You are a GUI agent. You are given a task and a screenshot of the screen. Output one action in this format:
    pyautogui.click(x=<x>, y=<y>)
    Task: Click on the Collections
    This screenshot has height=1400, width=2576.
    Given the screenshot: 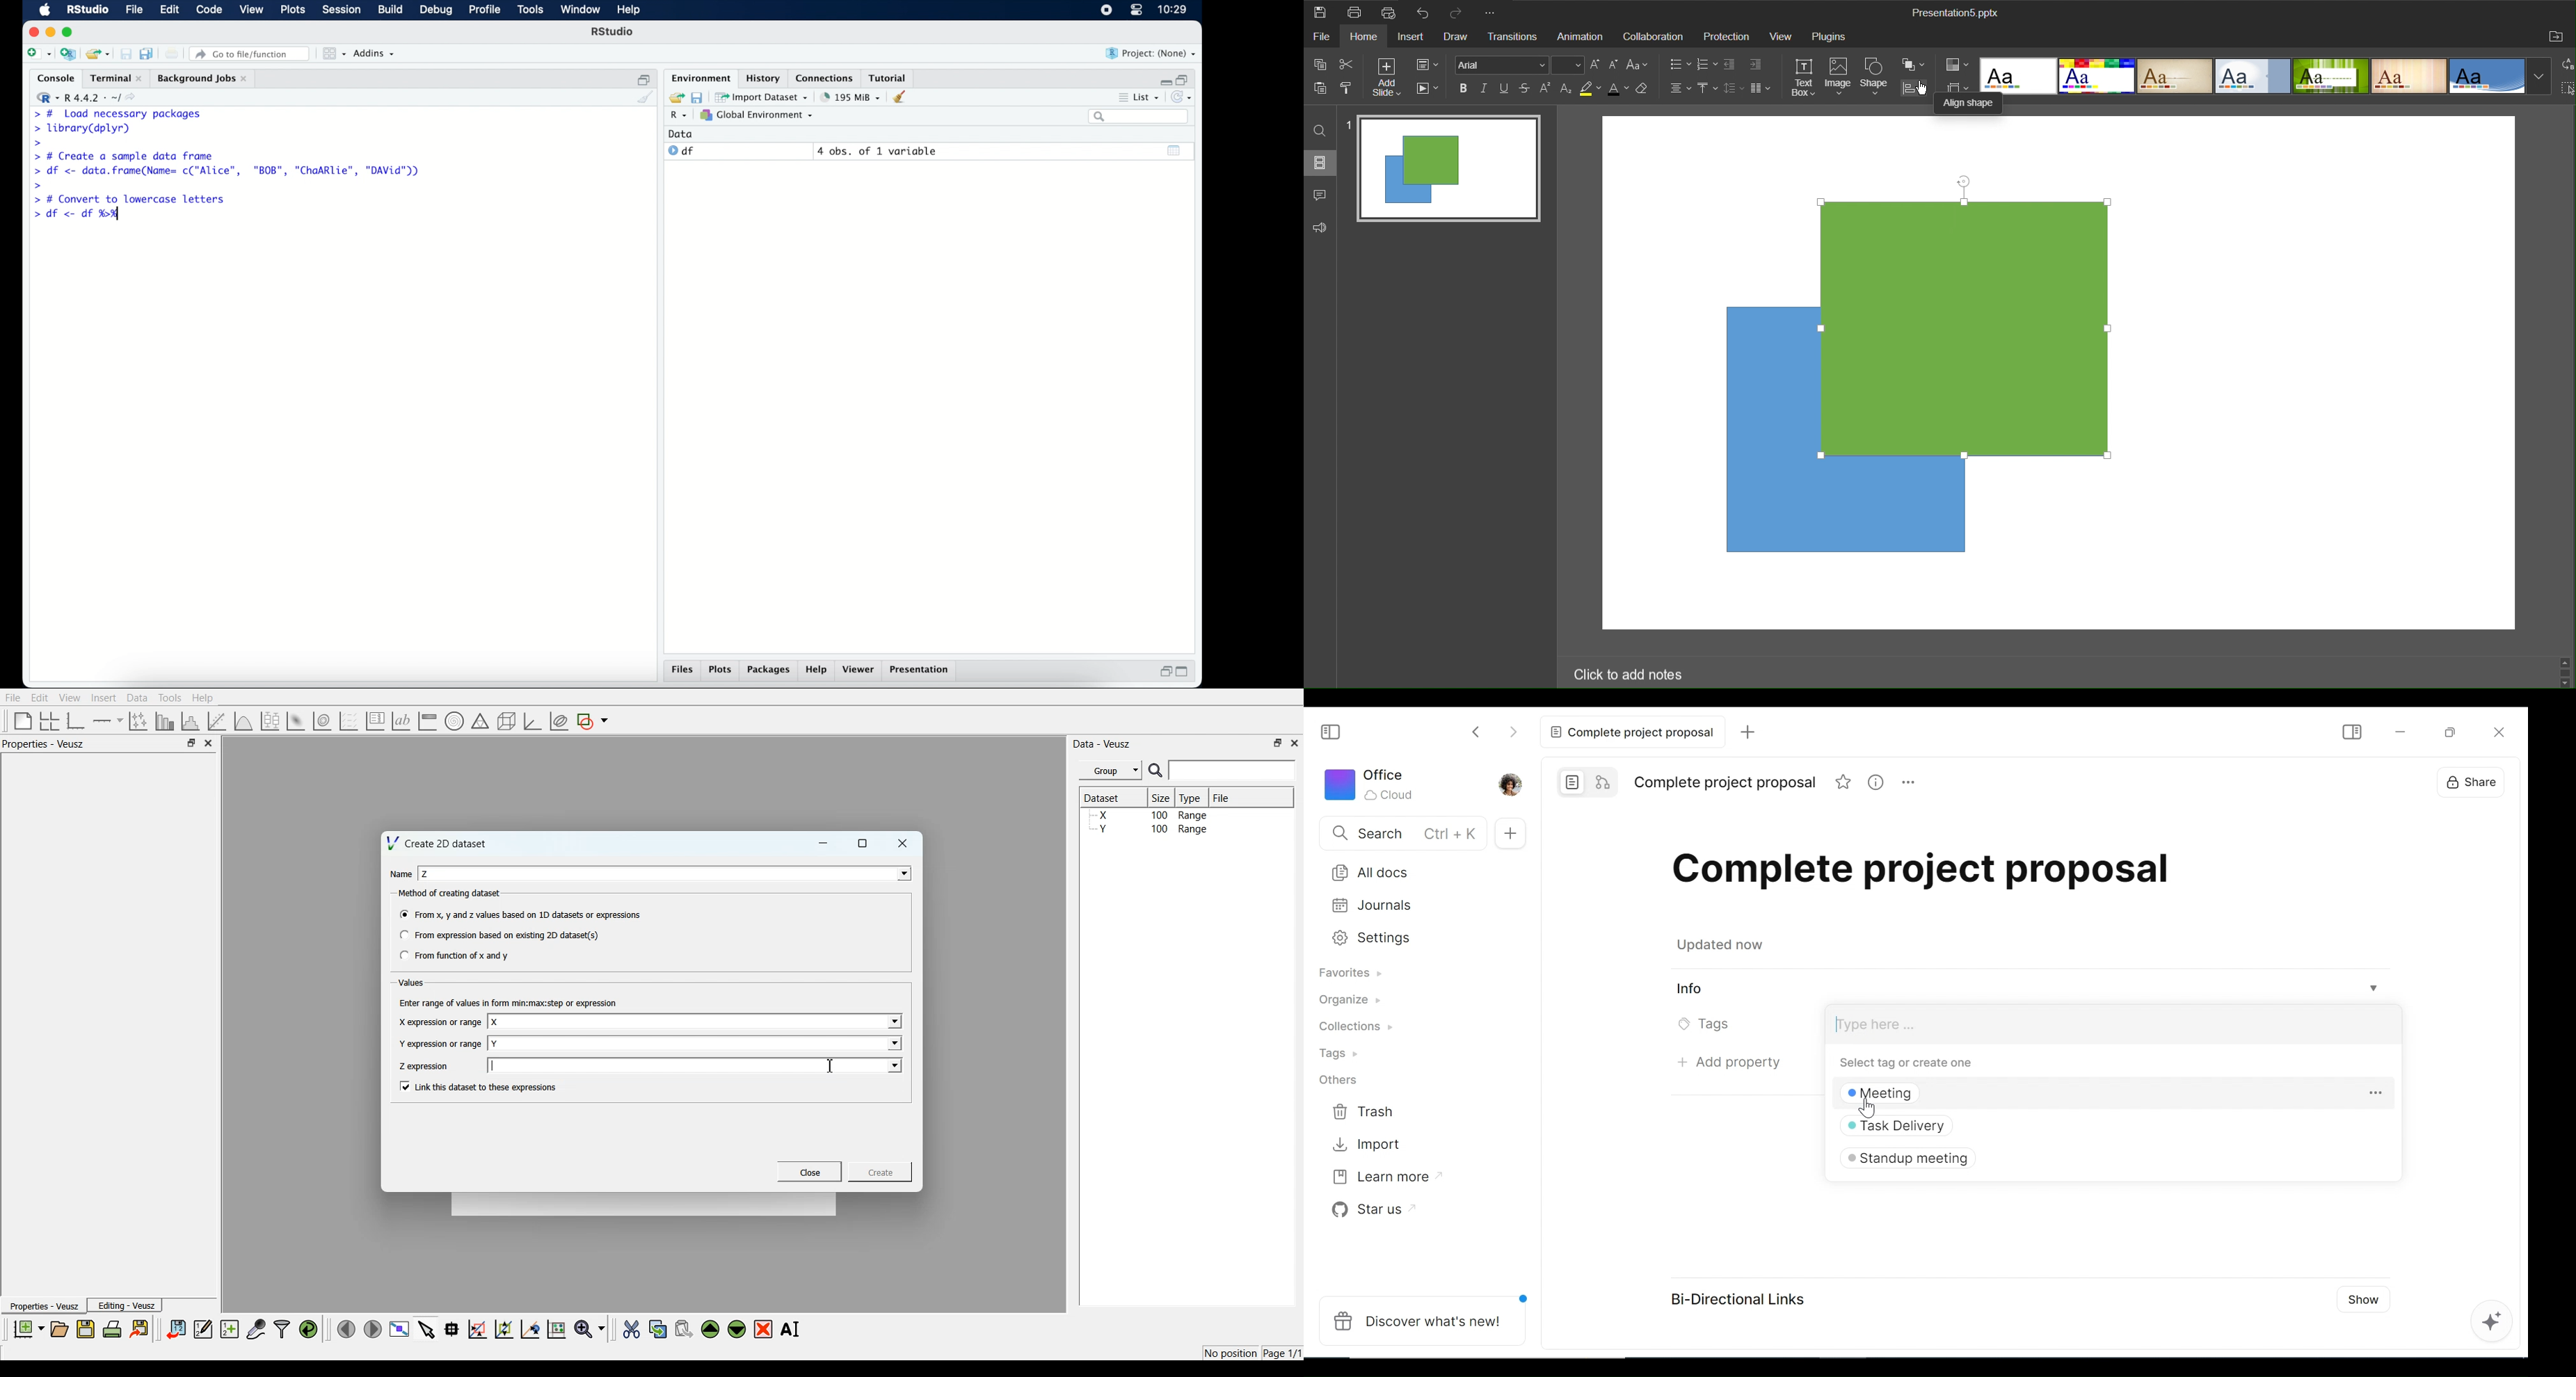 What is the action you would take?
    pyautogui.click(x=1364, y=1028)
    